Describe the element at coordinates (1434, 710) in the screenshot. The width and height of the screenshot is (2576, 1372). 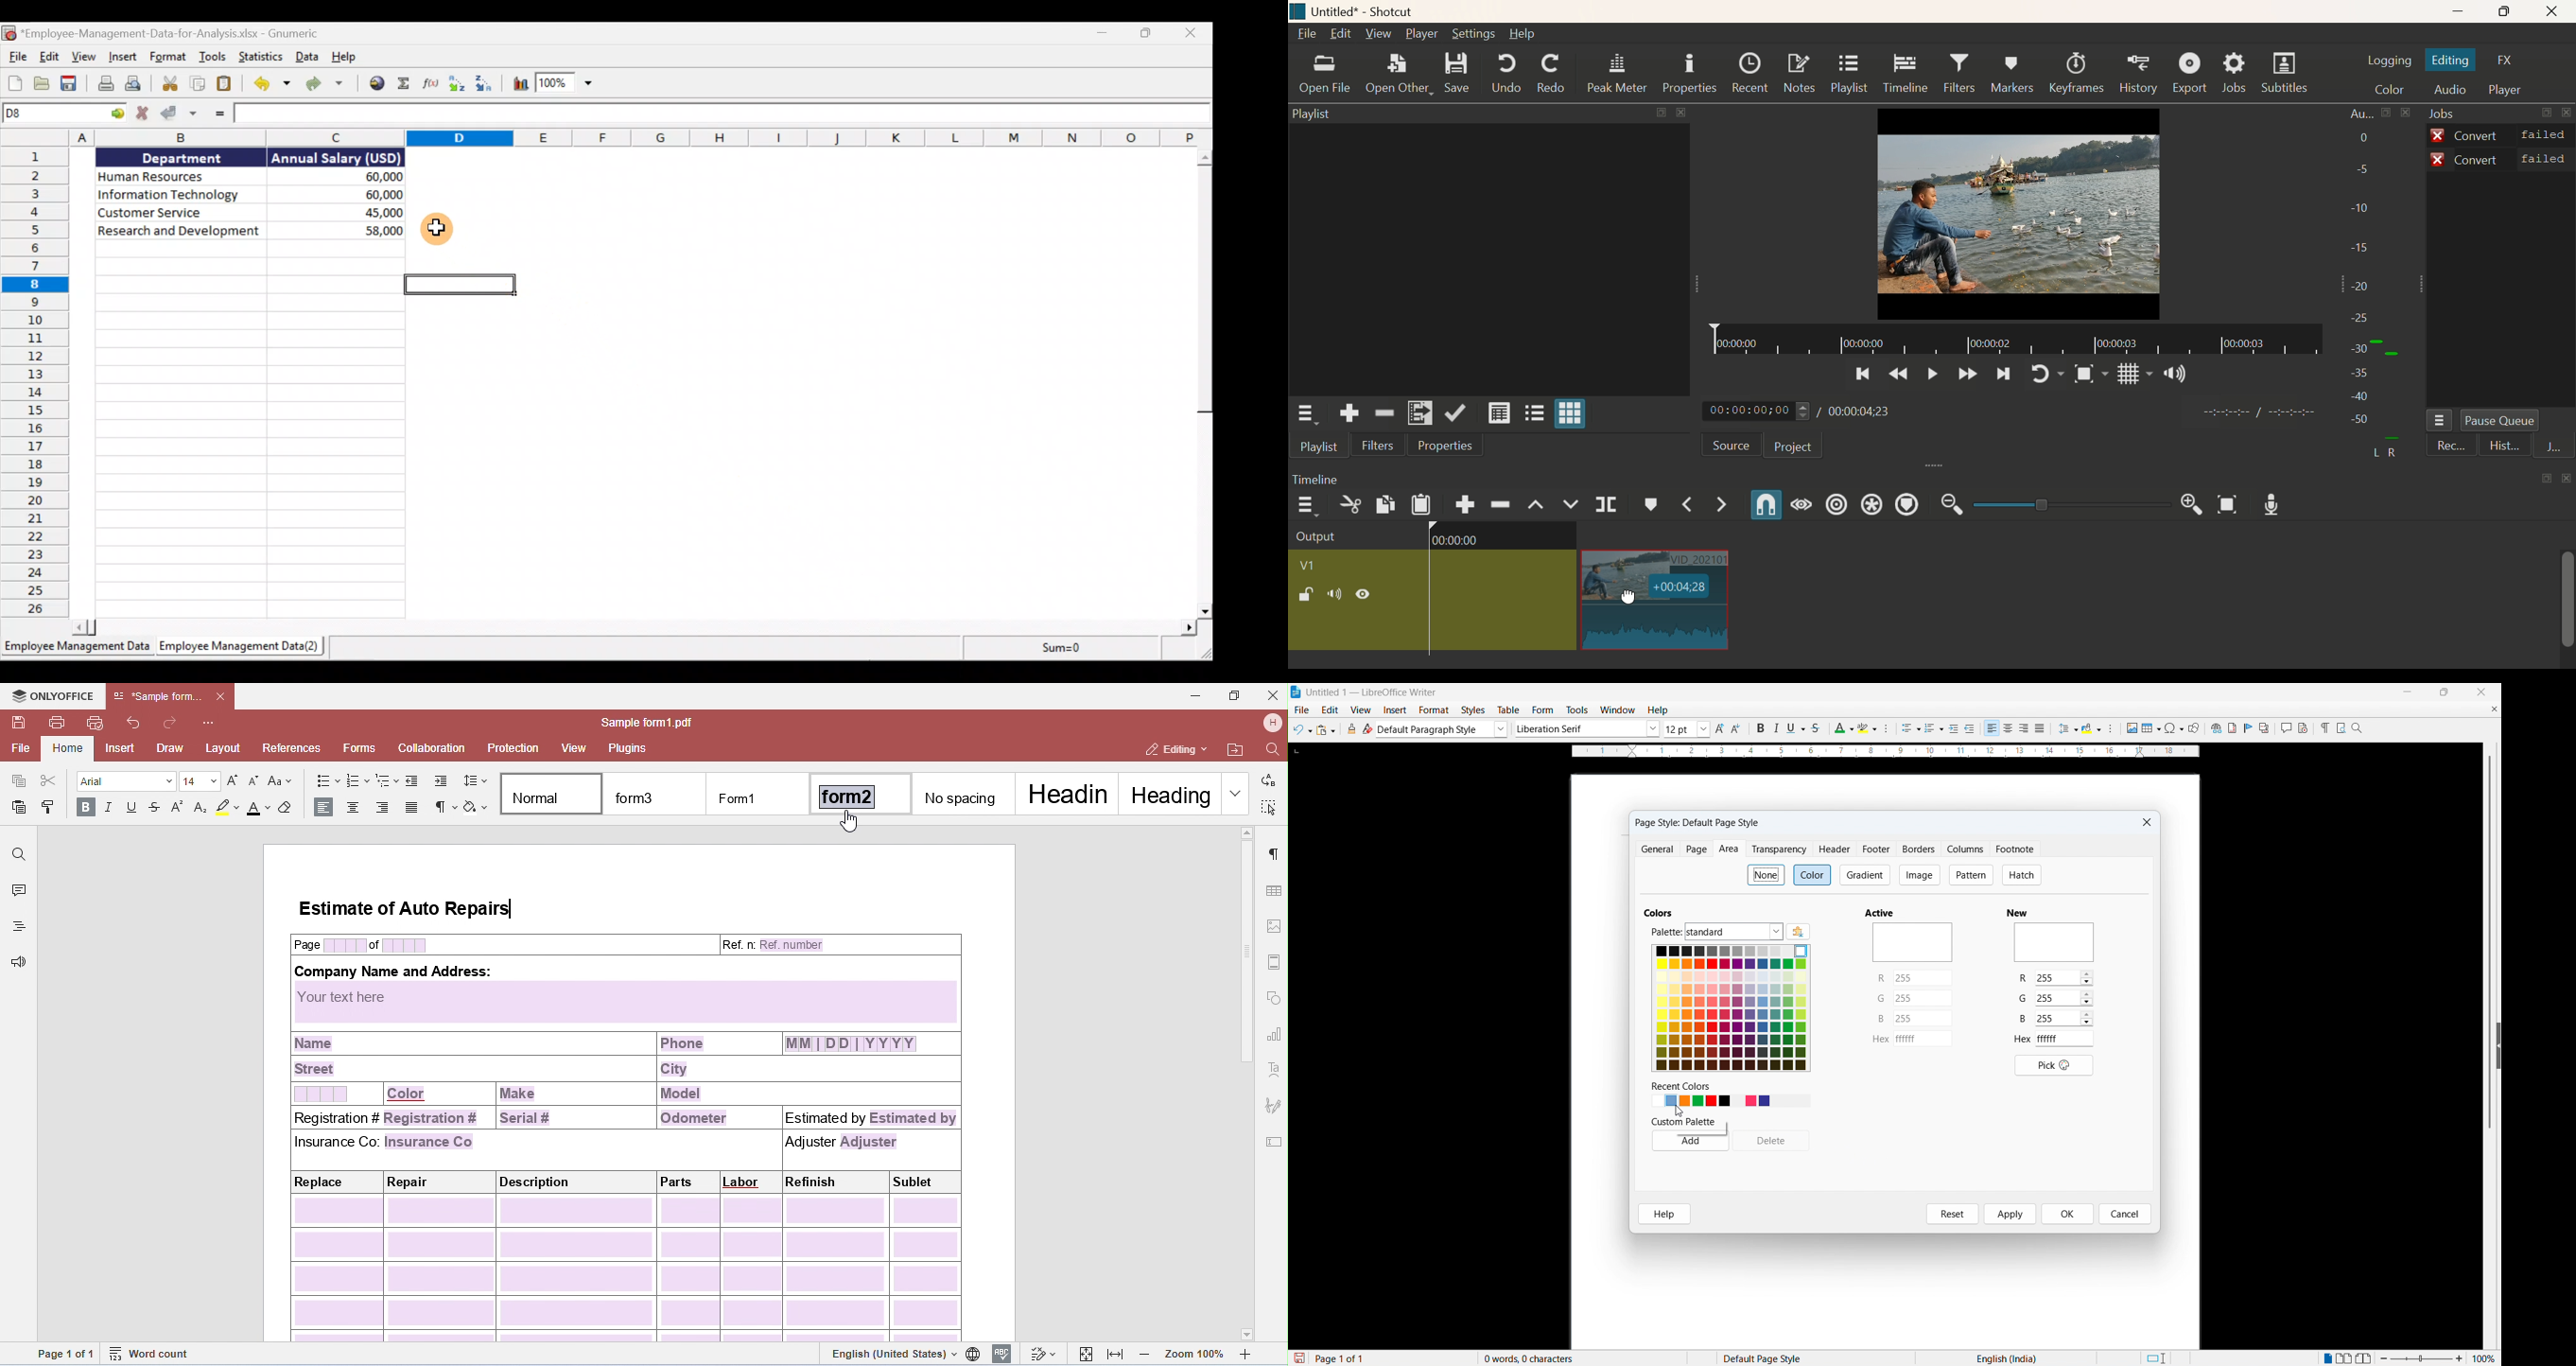
I see `Format ` at that location.